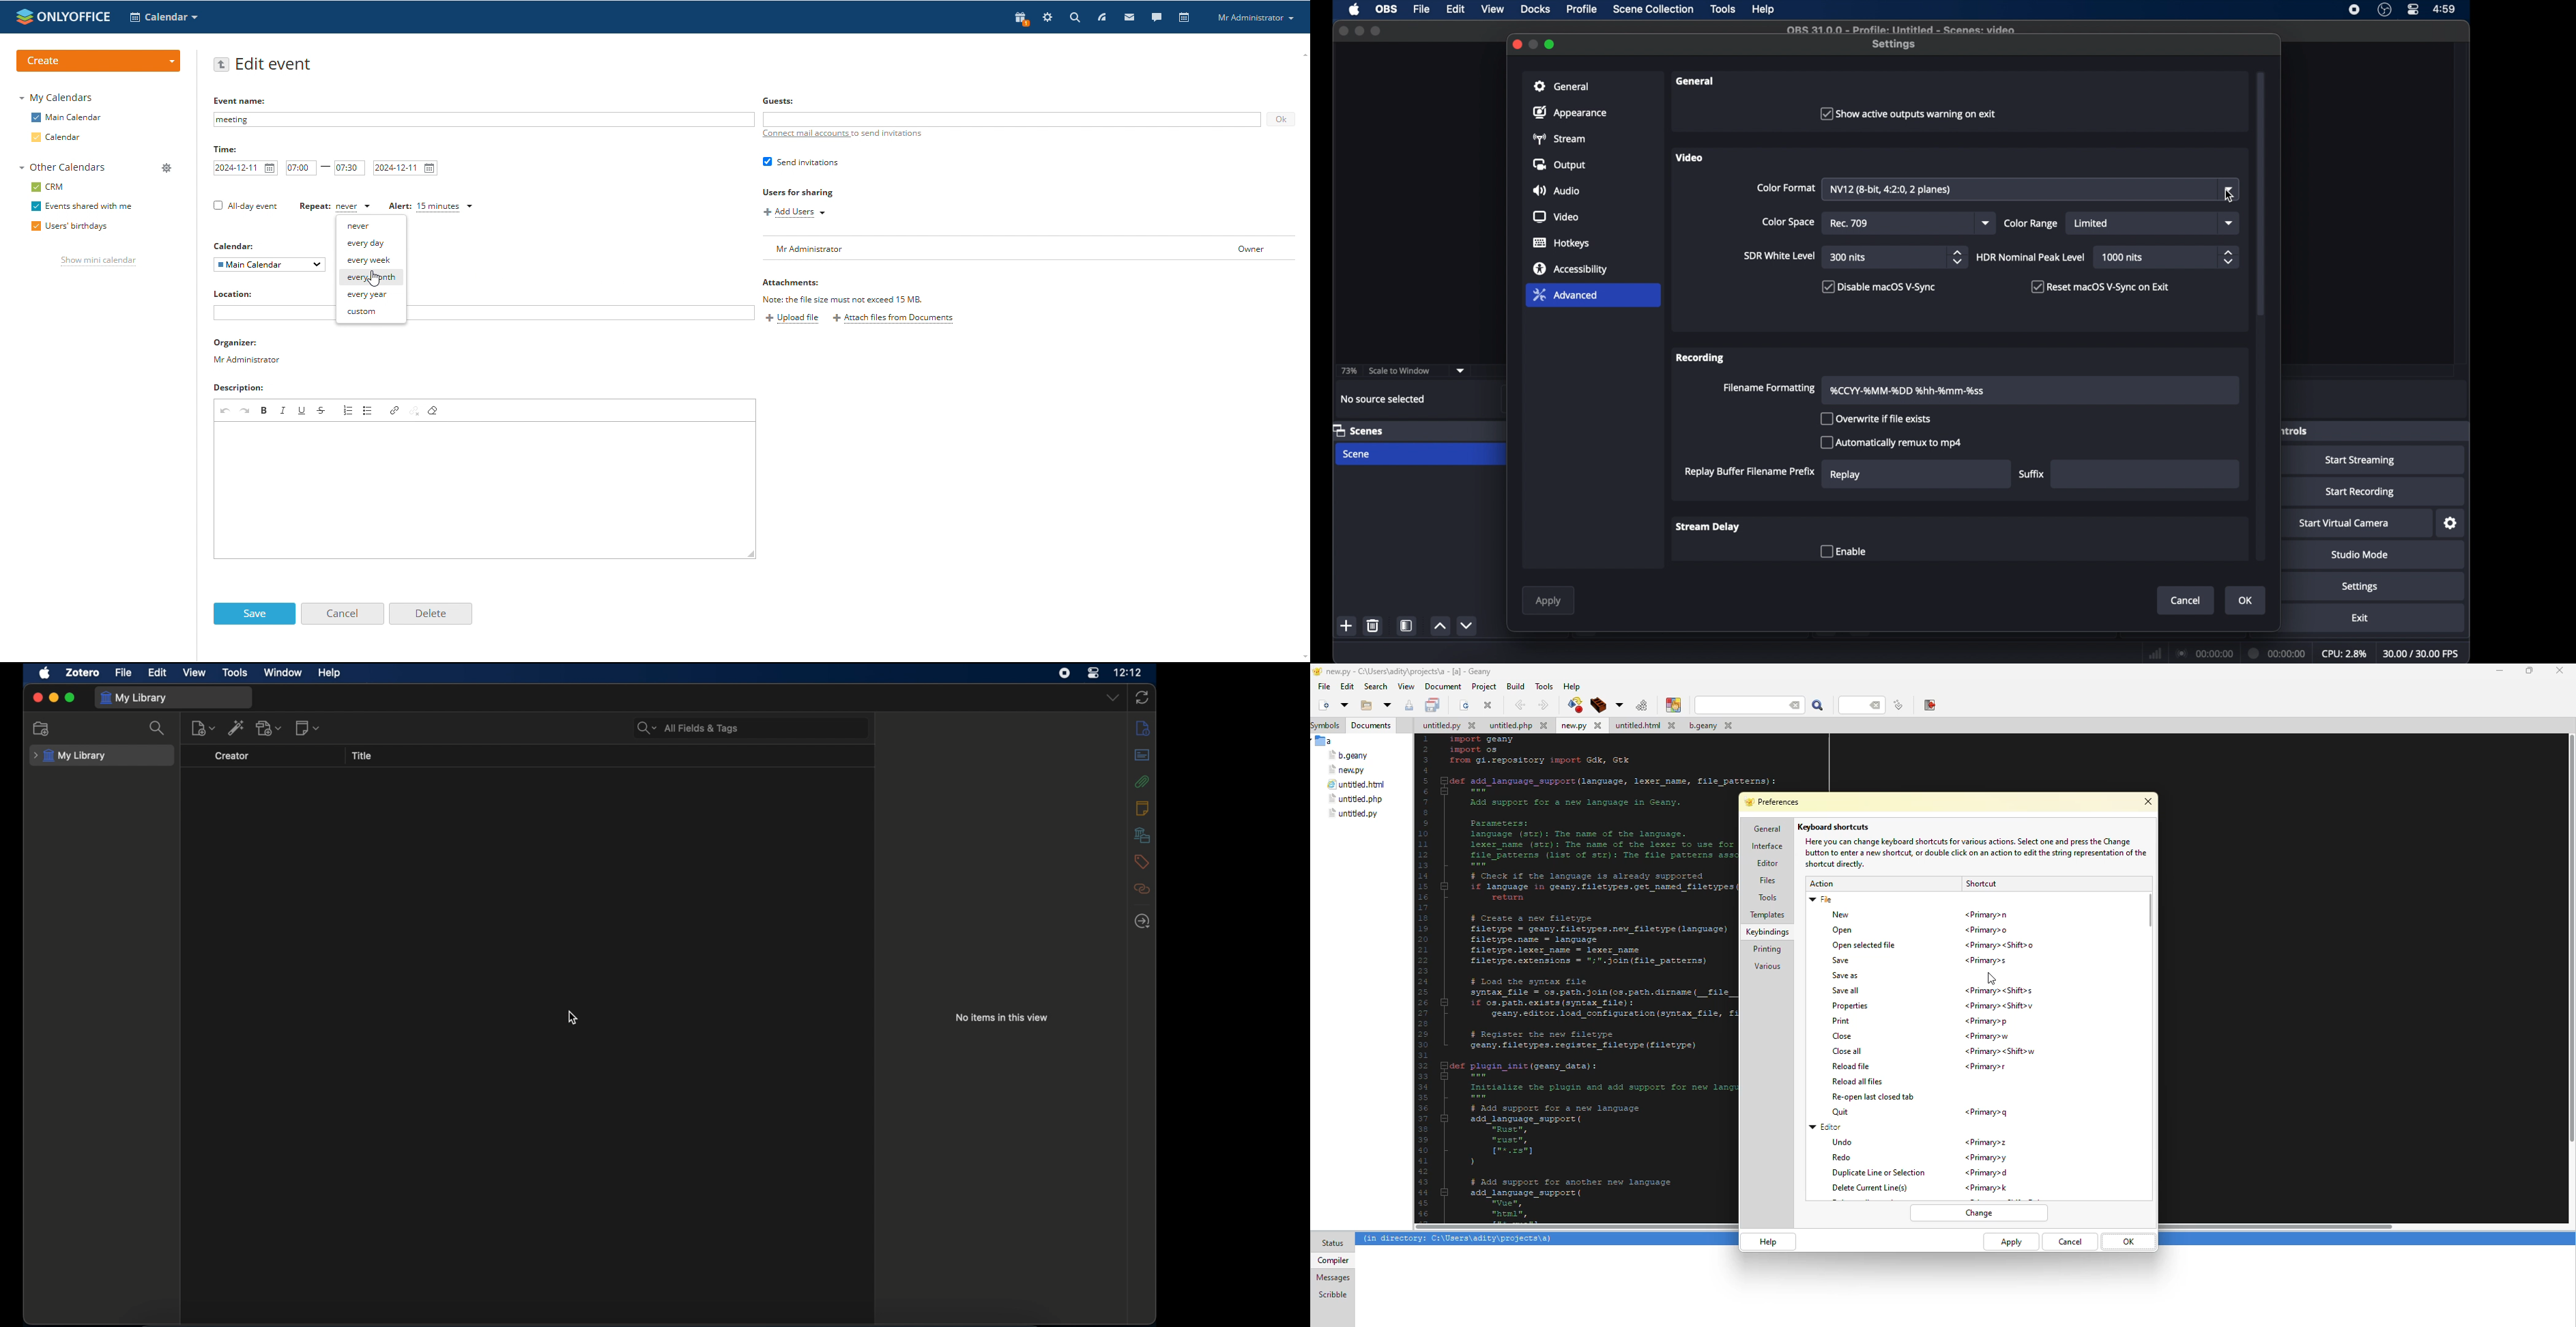 The width and height of the screenshot is (2576, 1344). Describe the element at coordinates (1820, 884) in the screenshot. I see `action` at that location.